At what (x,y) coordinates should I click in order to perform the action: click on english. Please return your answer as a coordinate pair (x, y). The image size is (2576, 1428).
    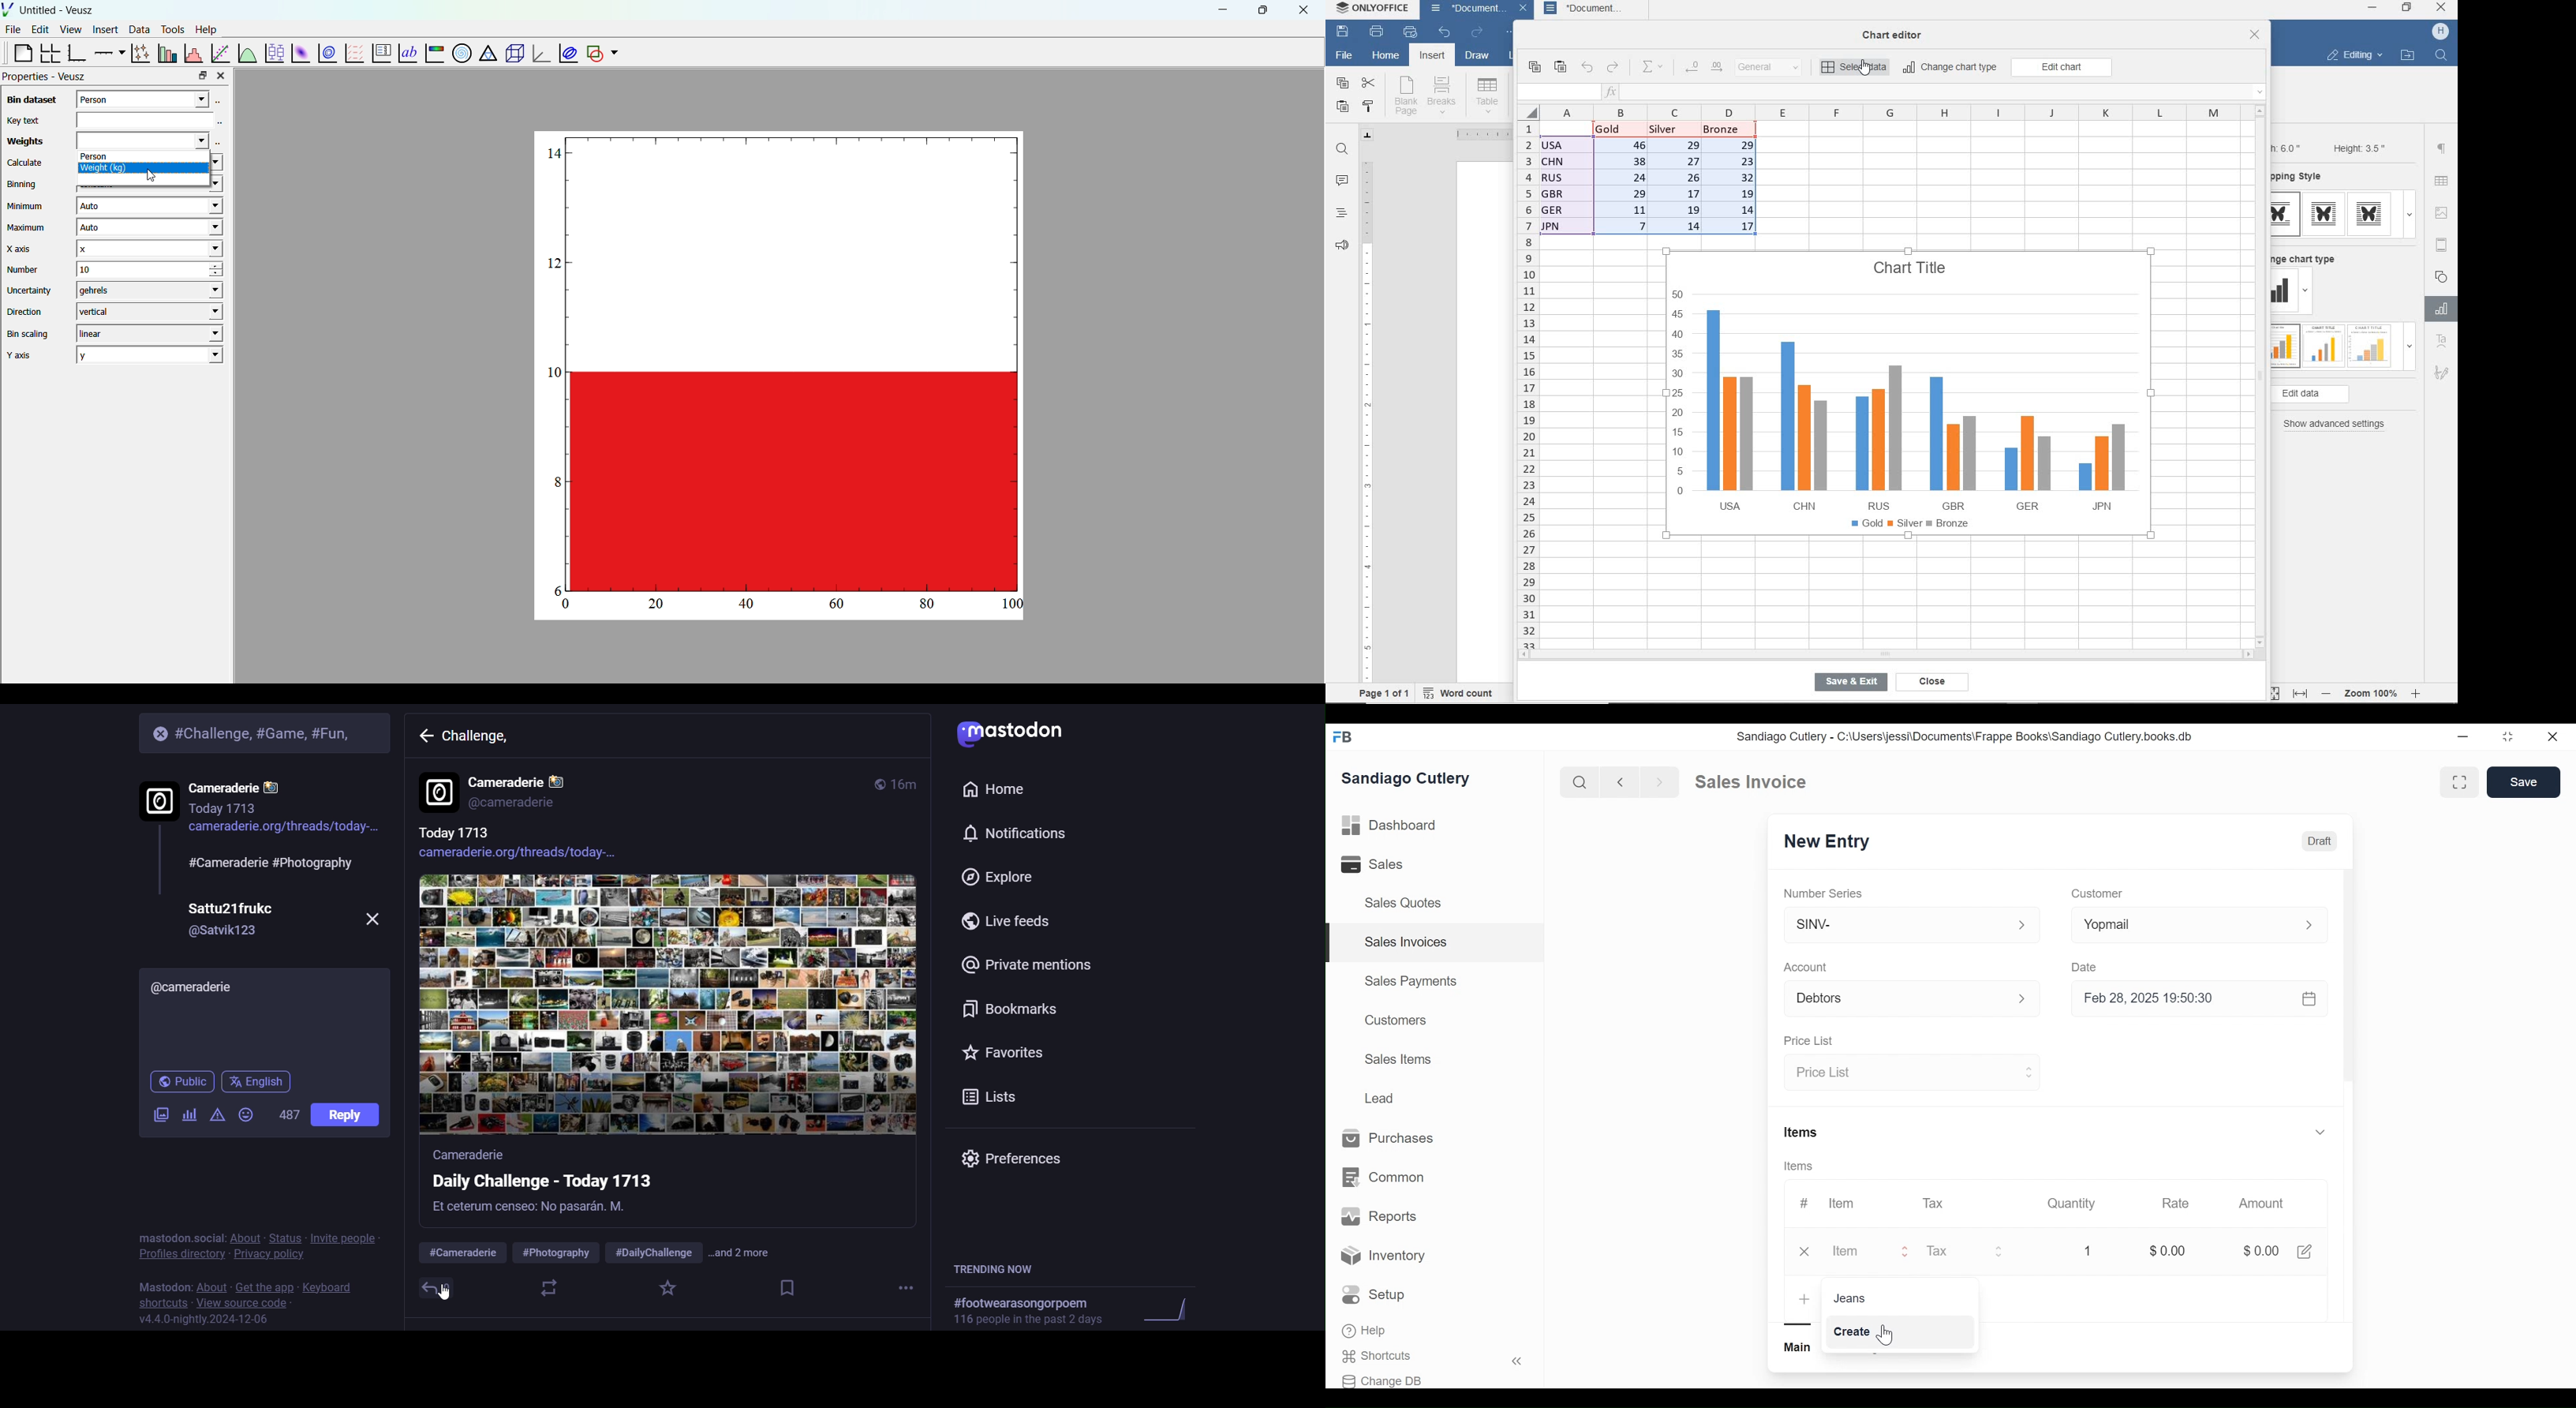
    Looking at the image, I should click on (260, 1079).